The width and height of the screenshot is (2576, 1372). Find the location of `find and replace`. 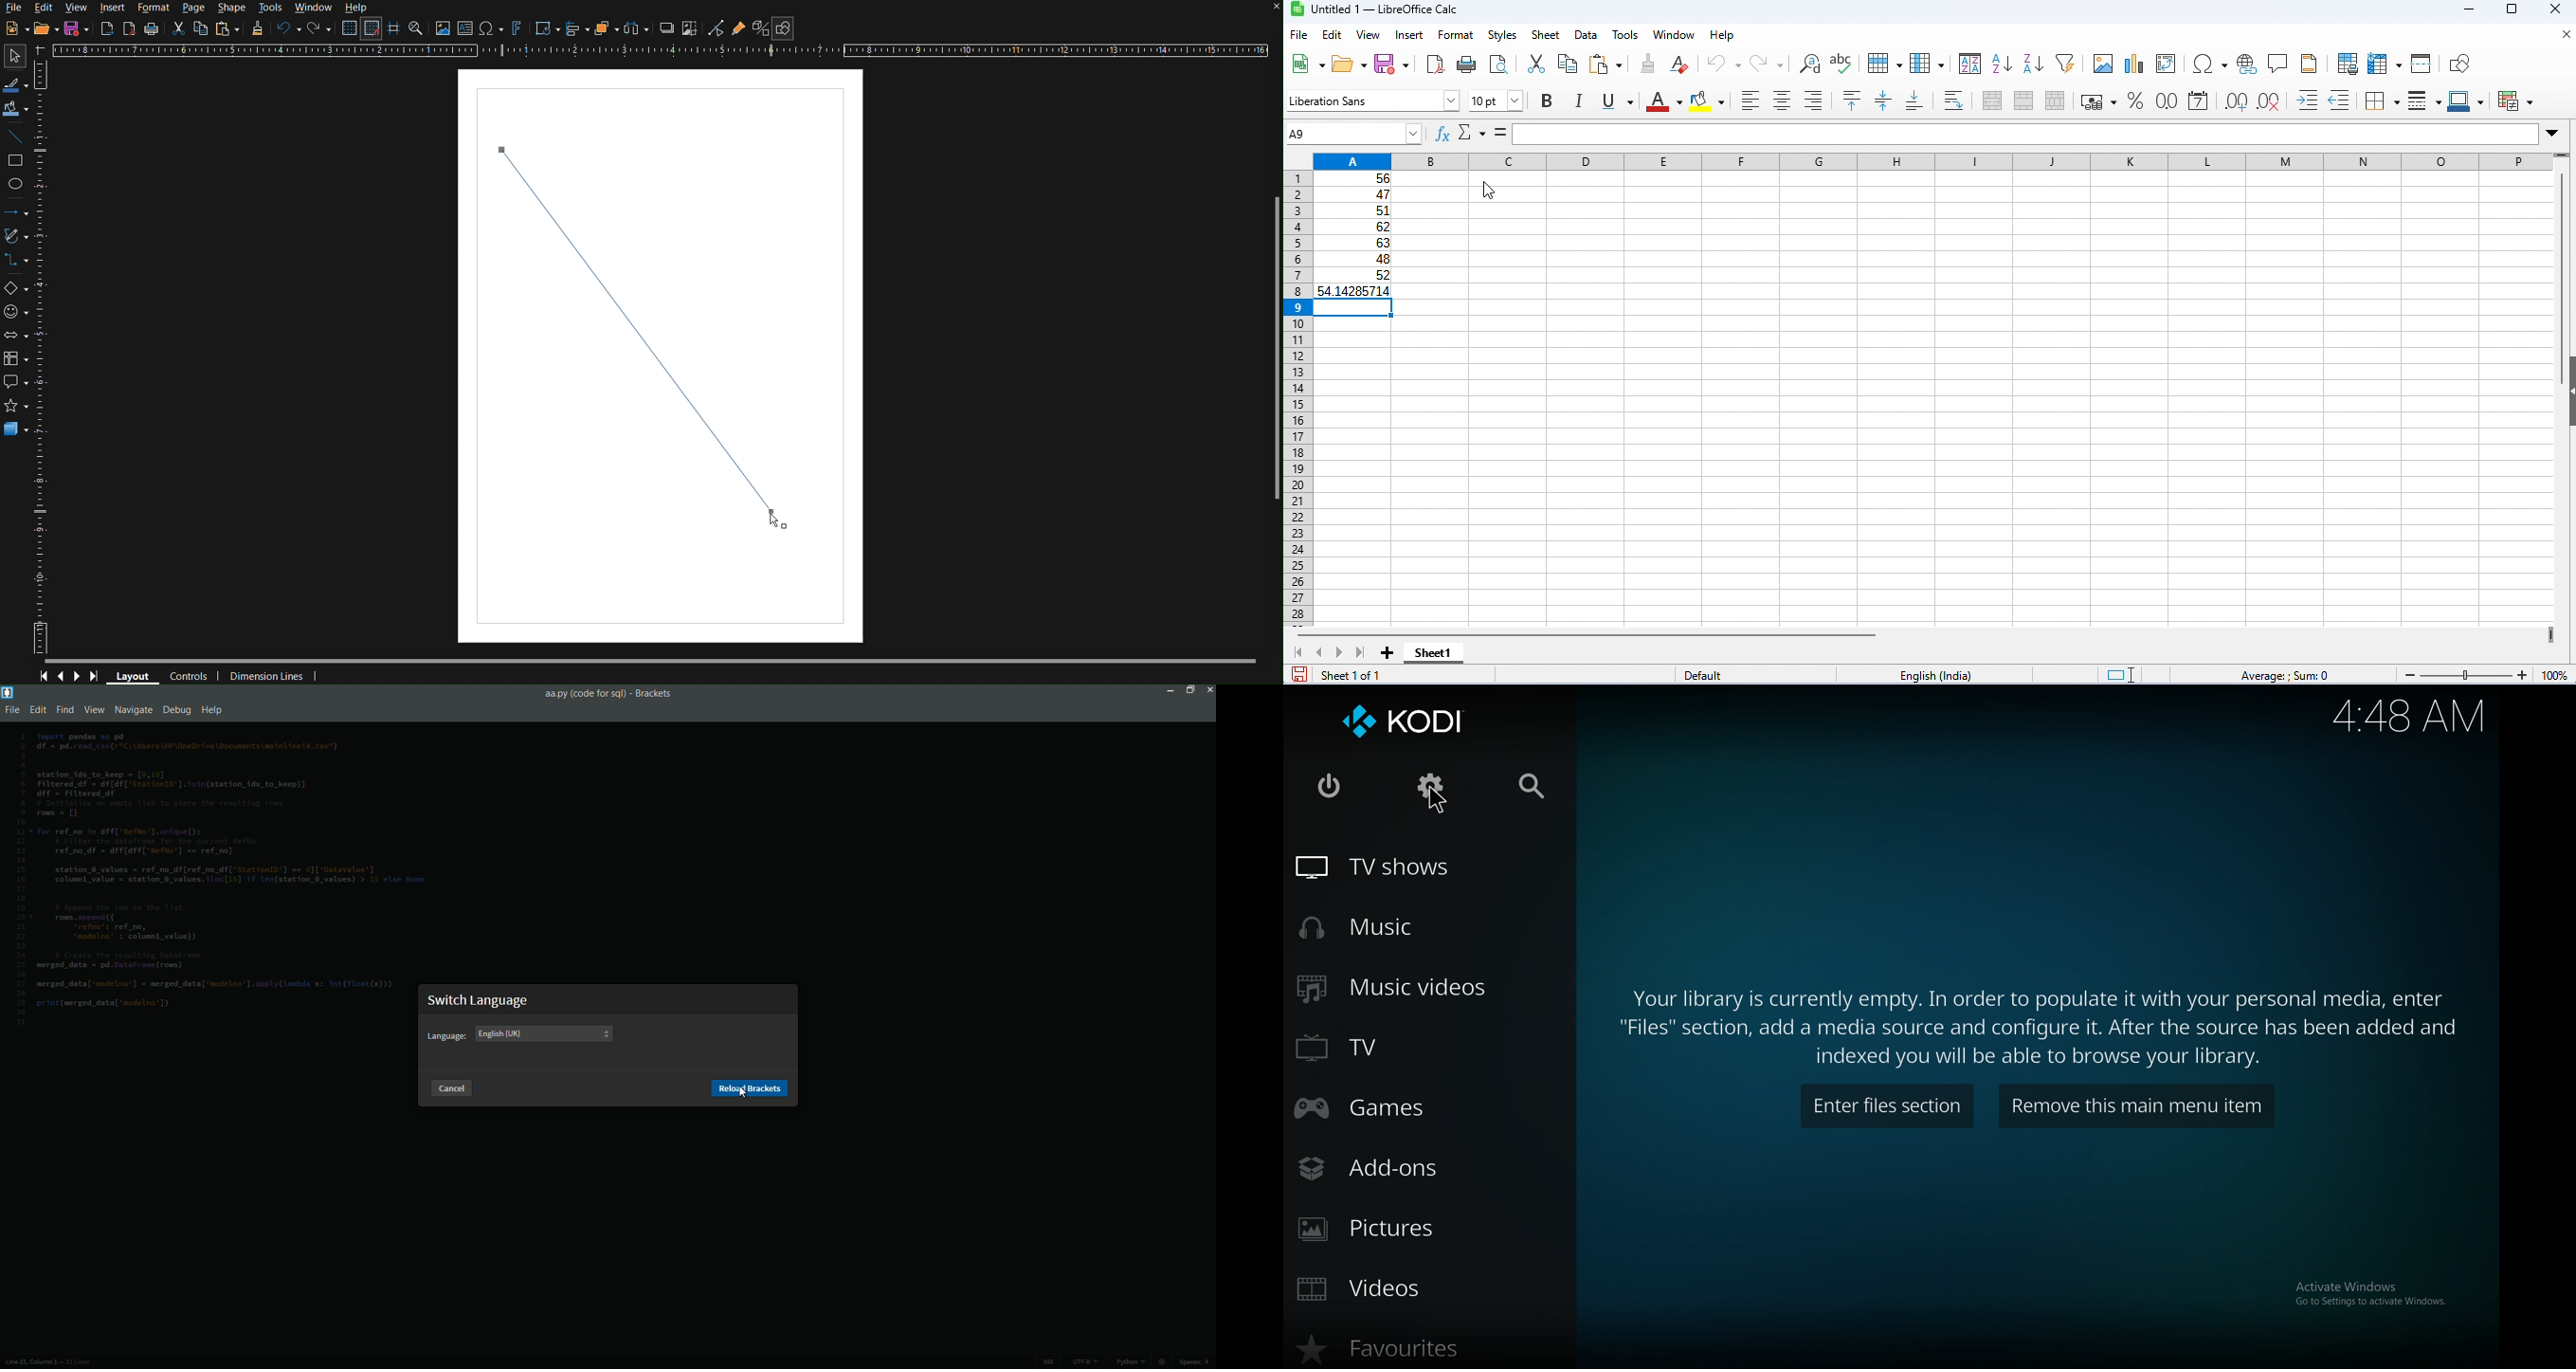

find and replace is located at coordinates (1810, 64).